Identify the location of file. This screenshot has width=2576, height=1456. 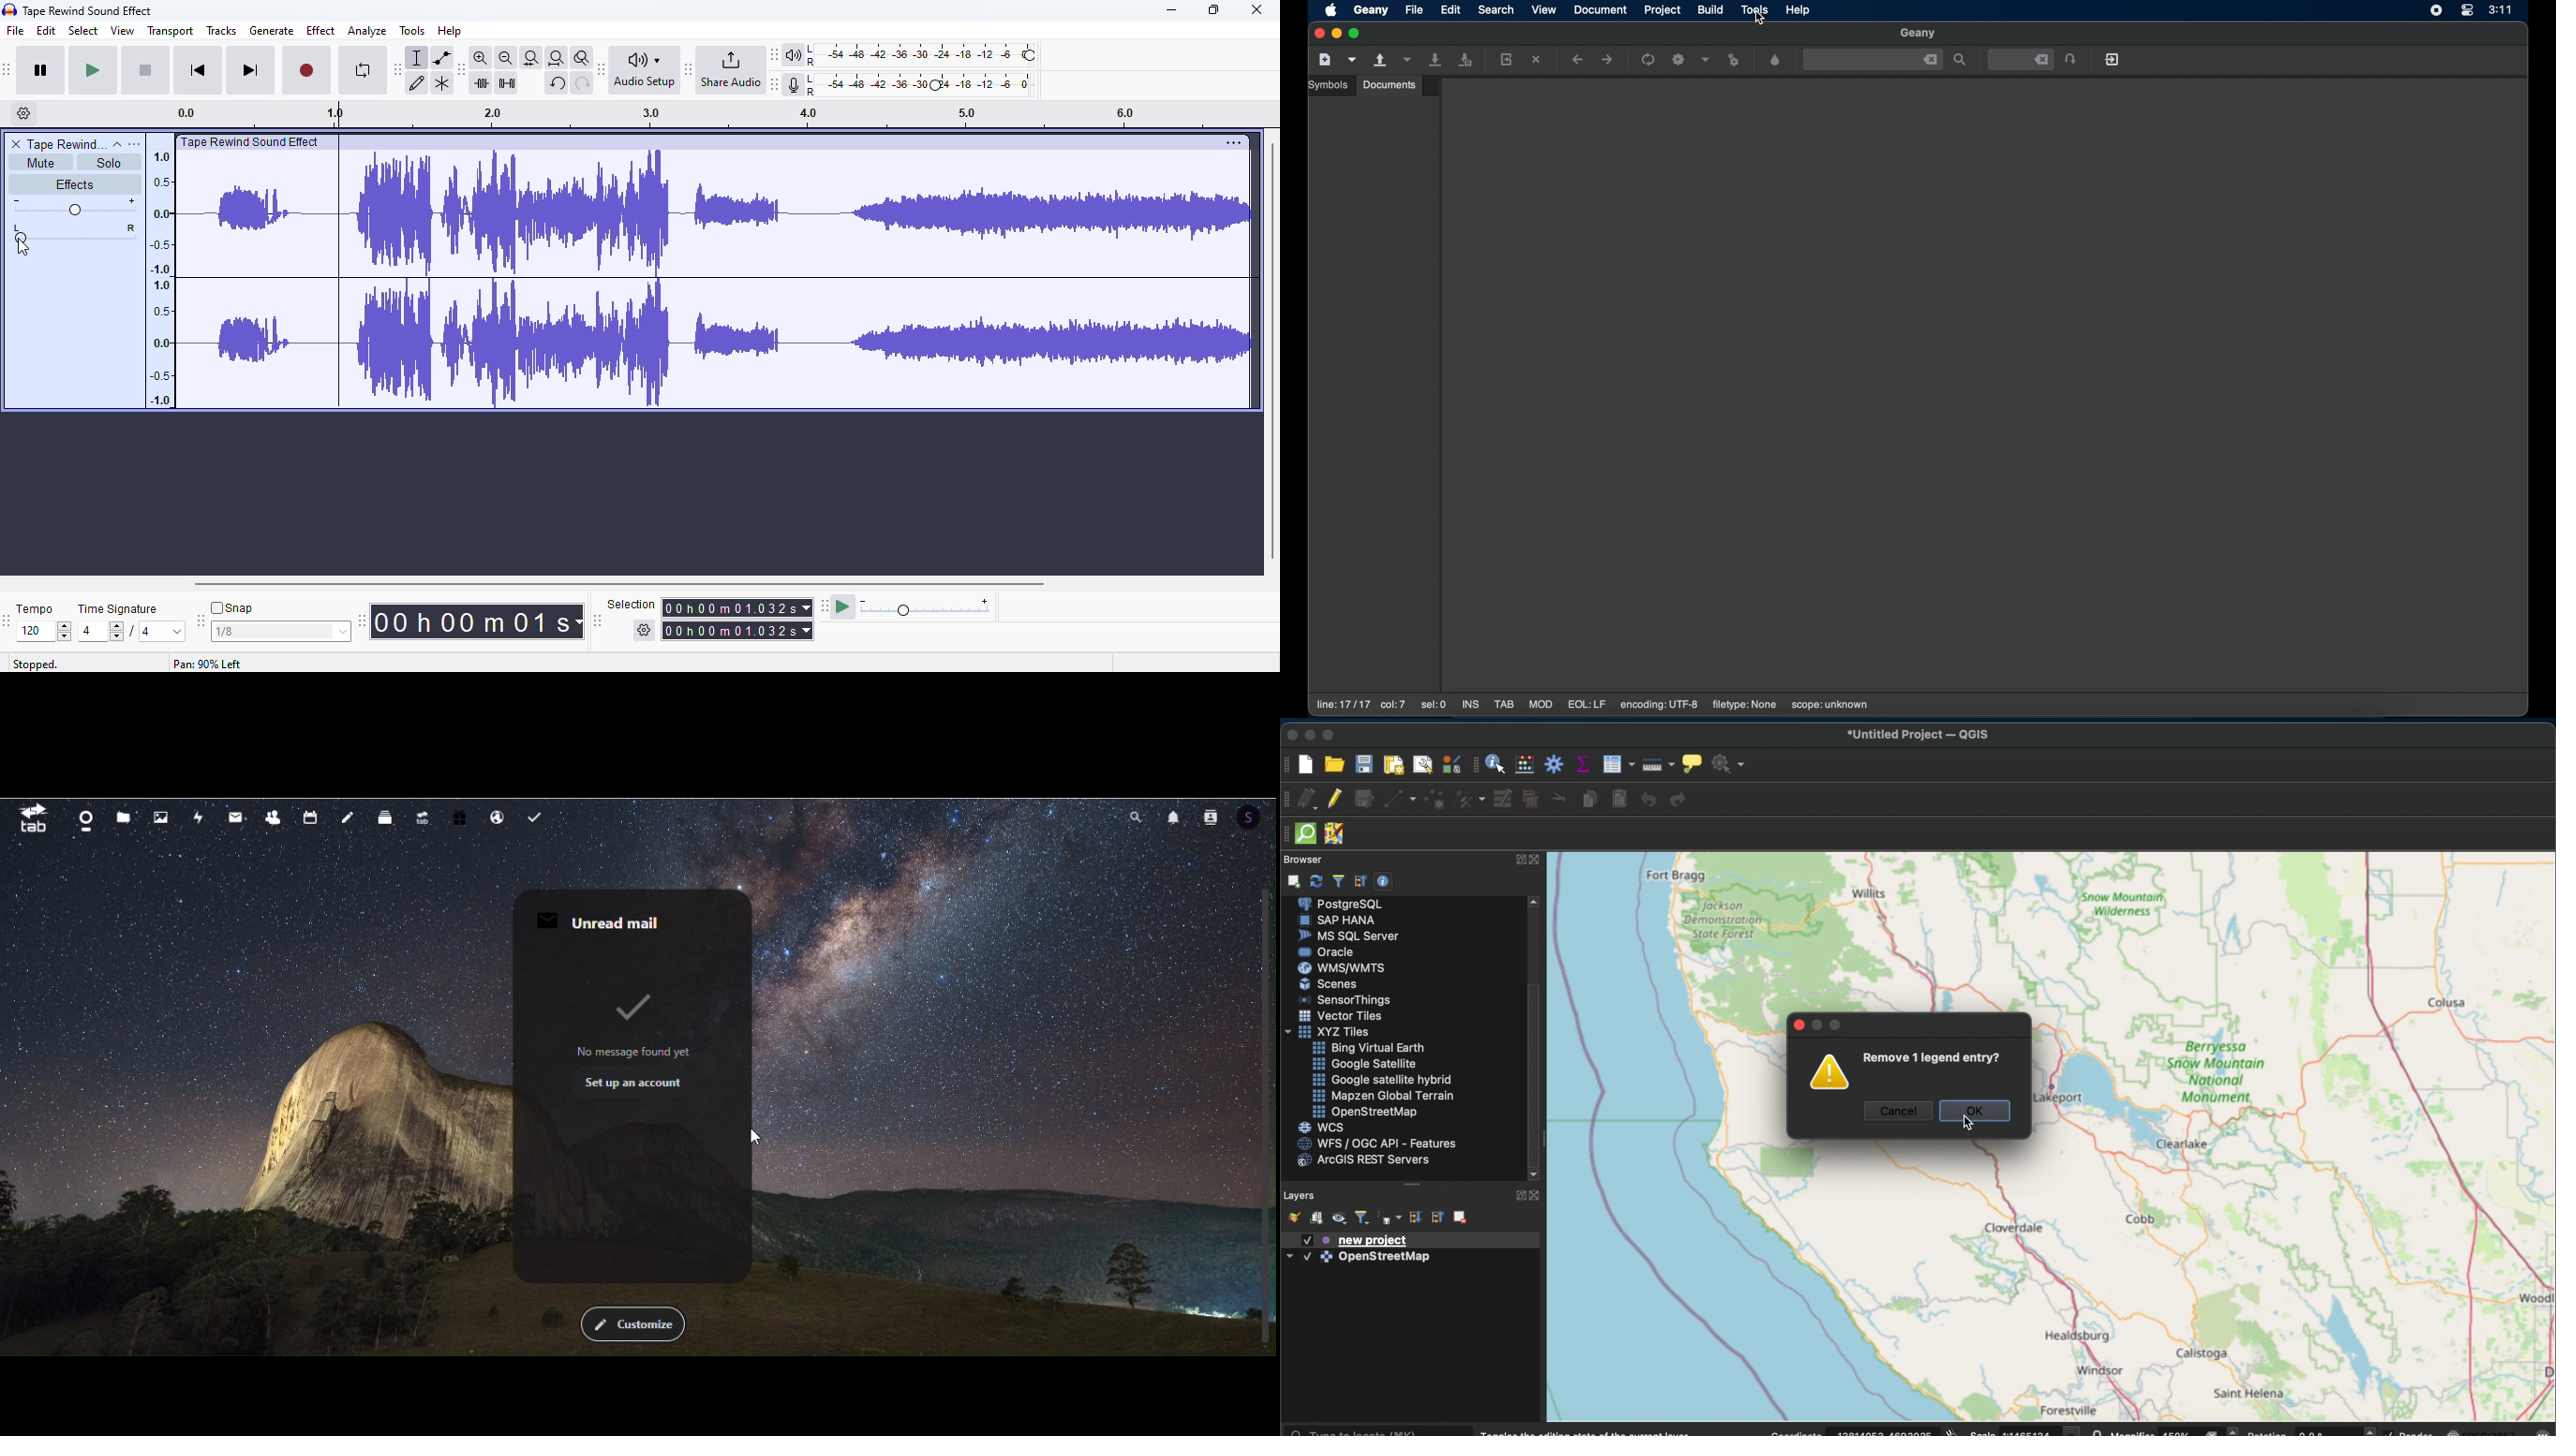
(1415, 9).